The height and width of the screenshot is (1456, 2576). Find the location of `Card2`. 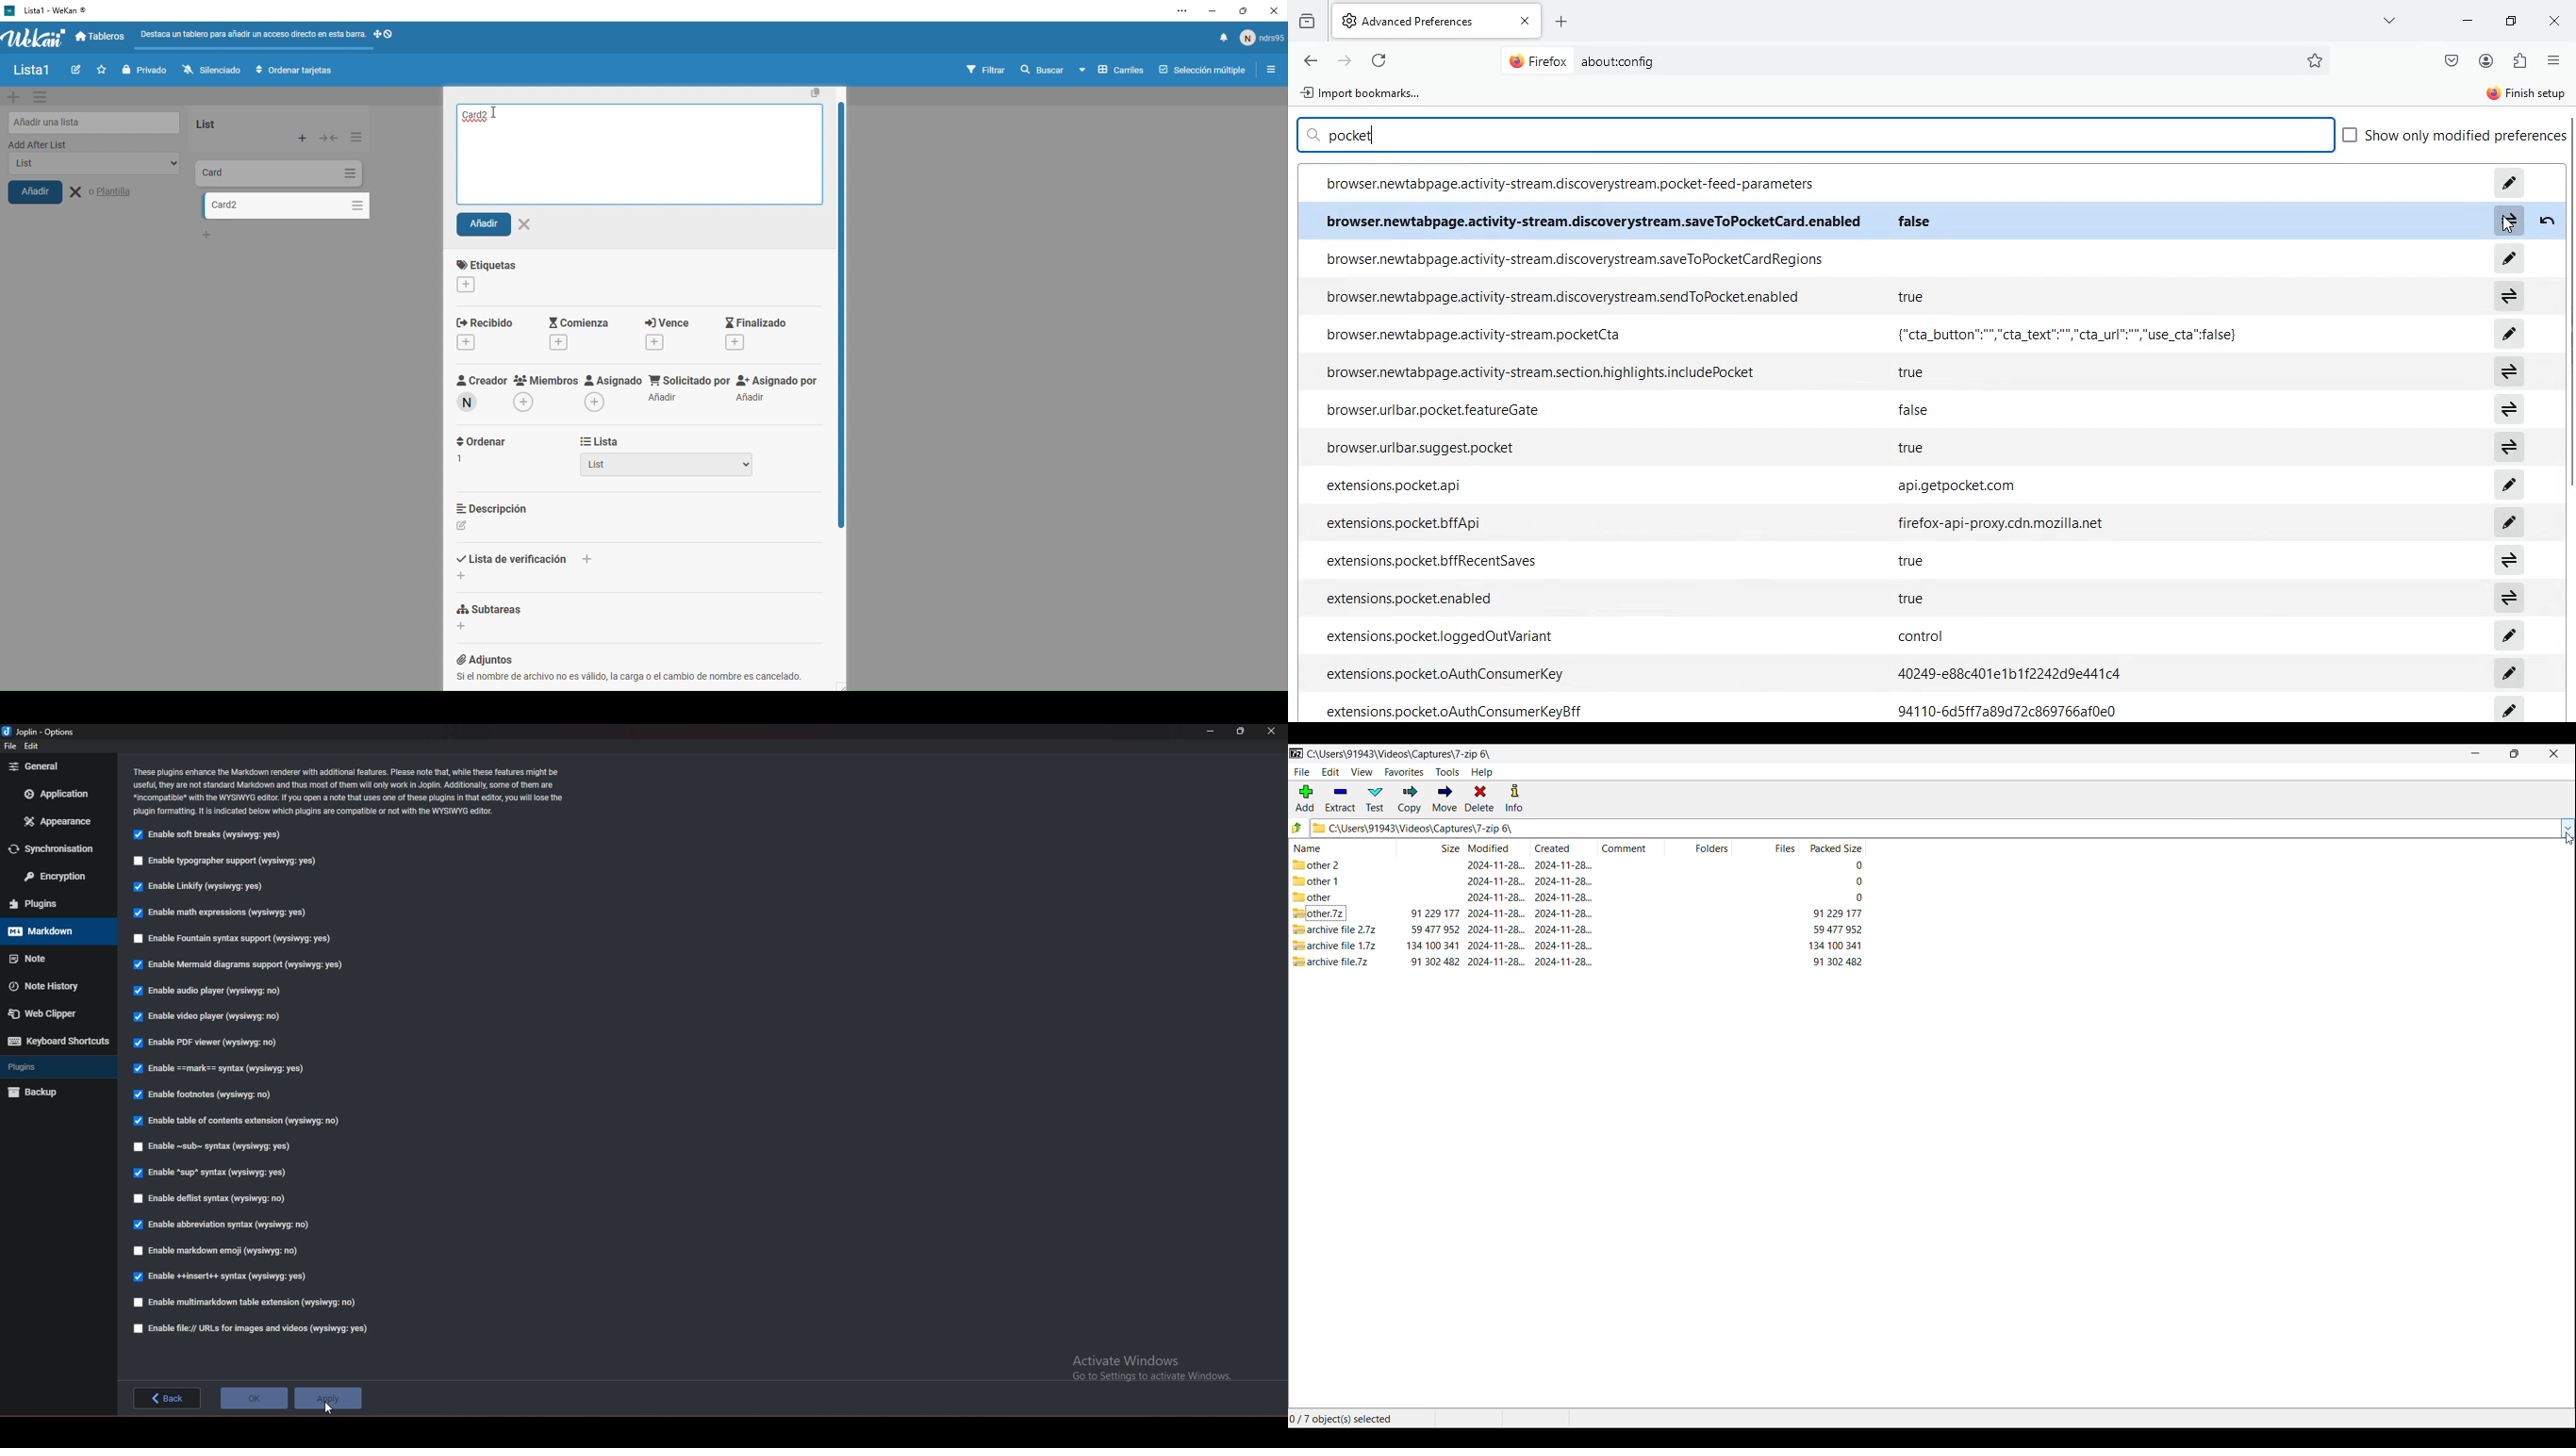

Card2 is located at coordinates (479, 115).